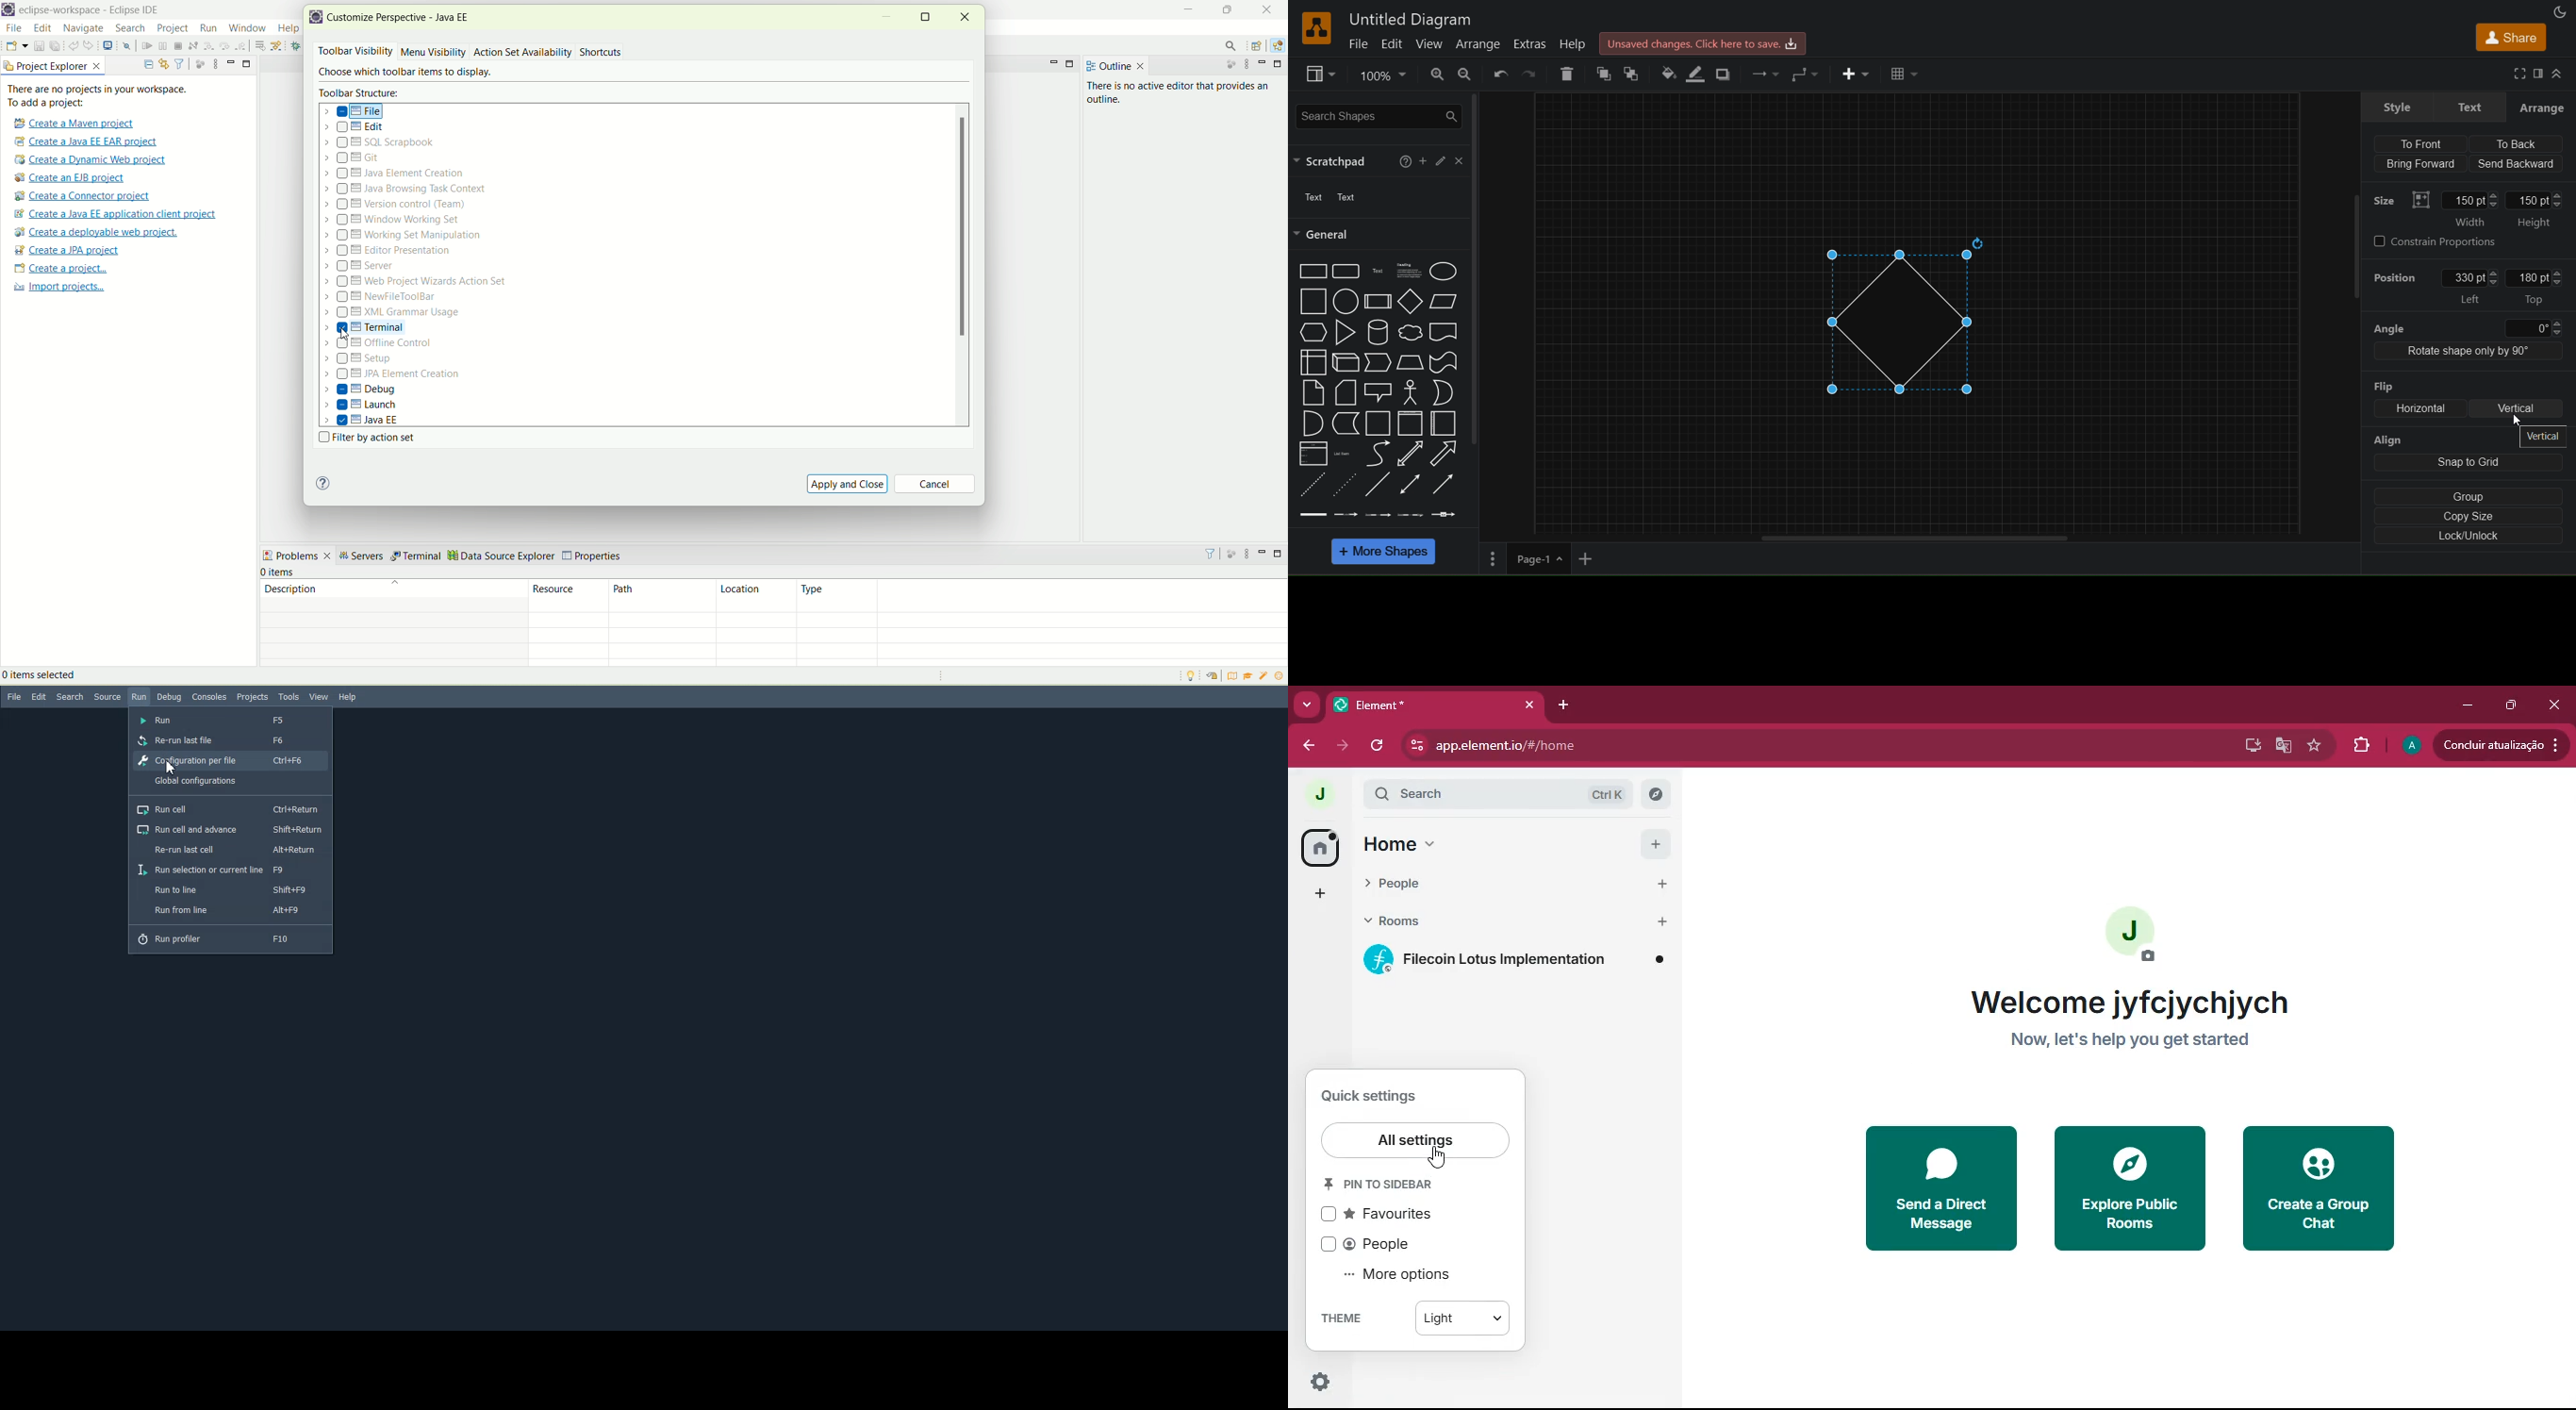 Image resolution: width=2576 pixels, height=1428 pixels. I want to click on style, so click(2394, 107).